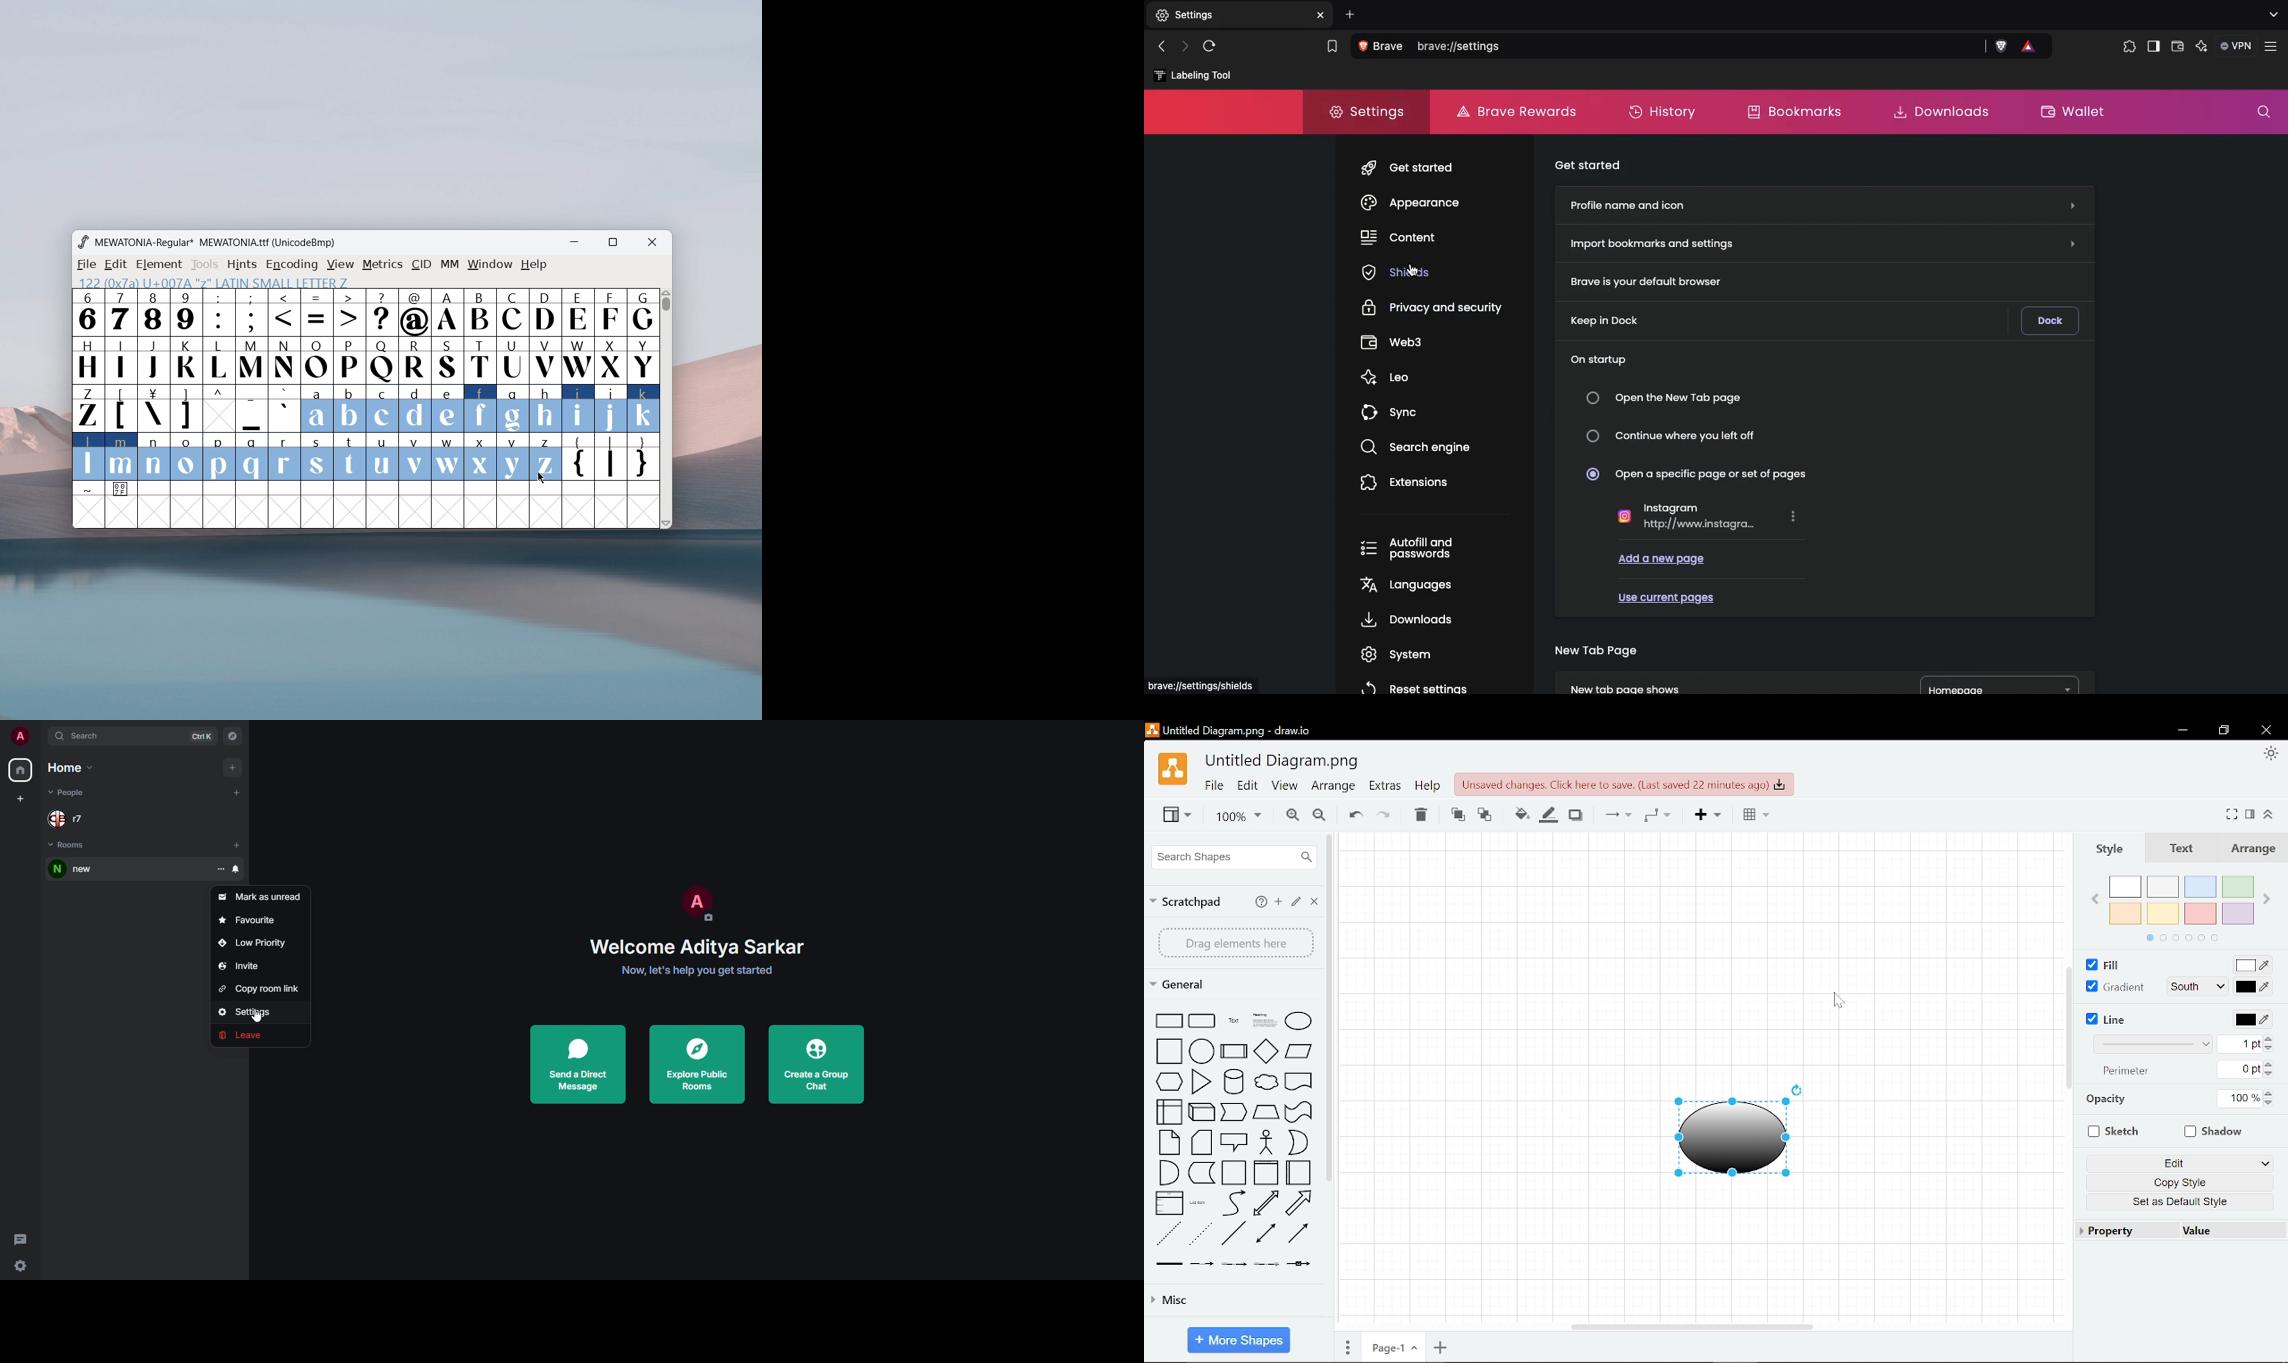 This screenshot has height=1372, width=2296. What do you see at coordinates (1752, 814) in the screenshot?
I see `Table` at bounding box center [1752, 814].